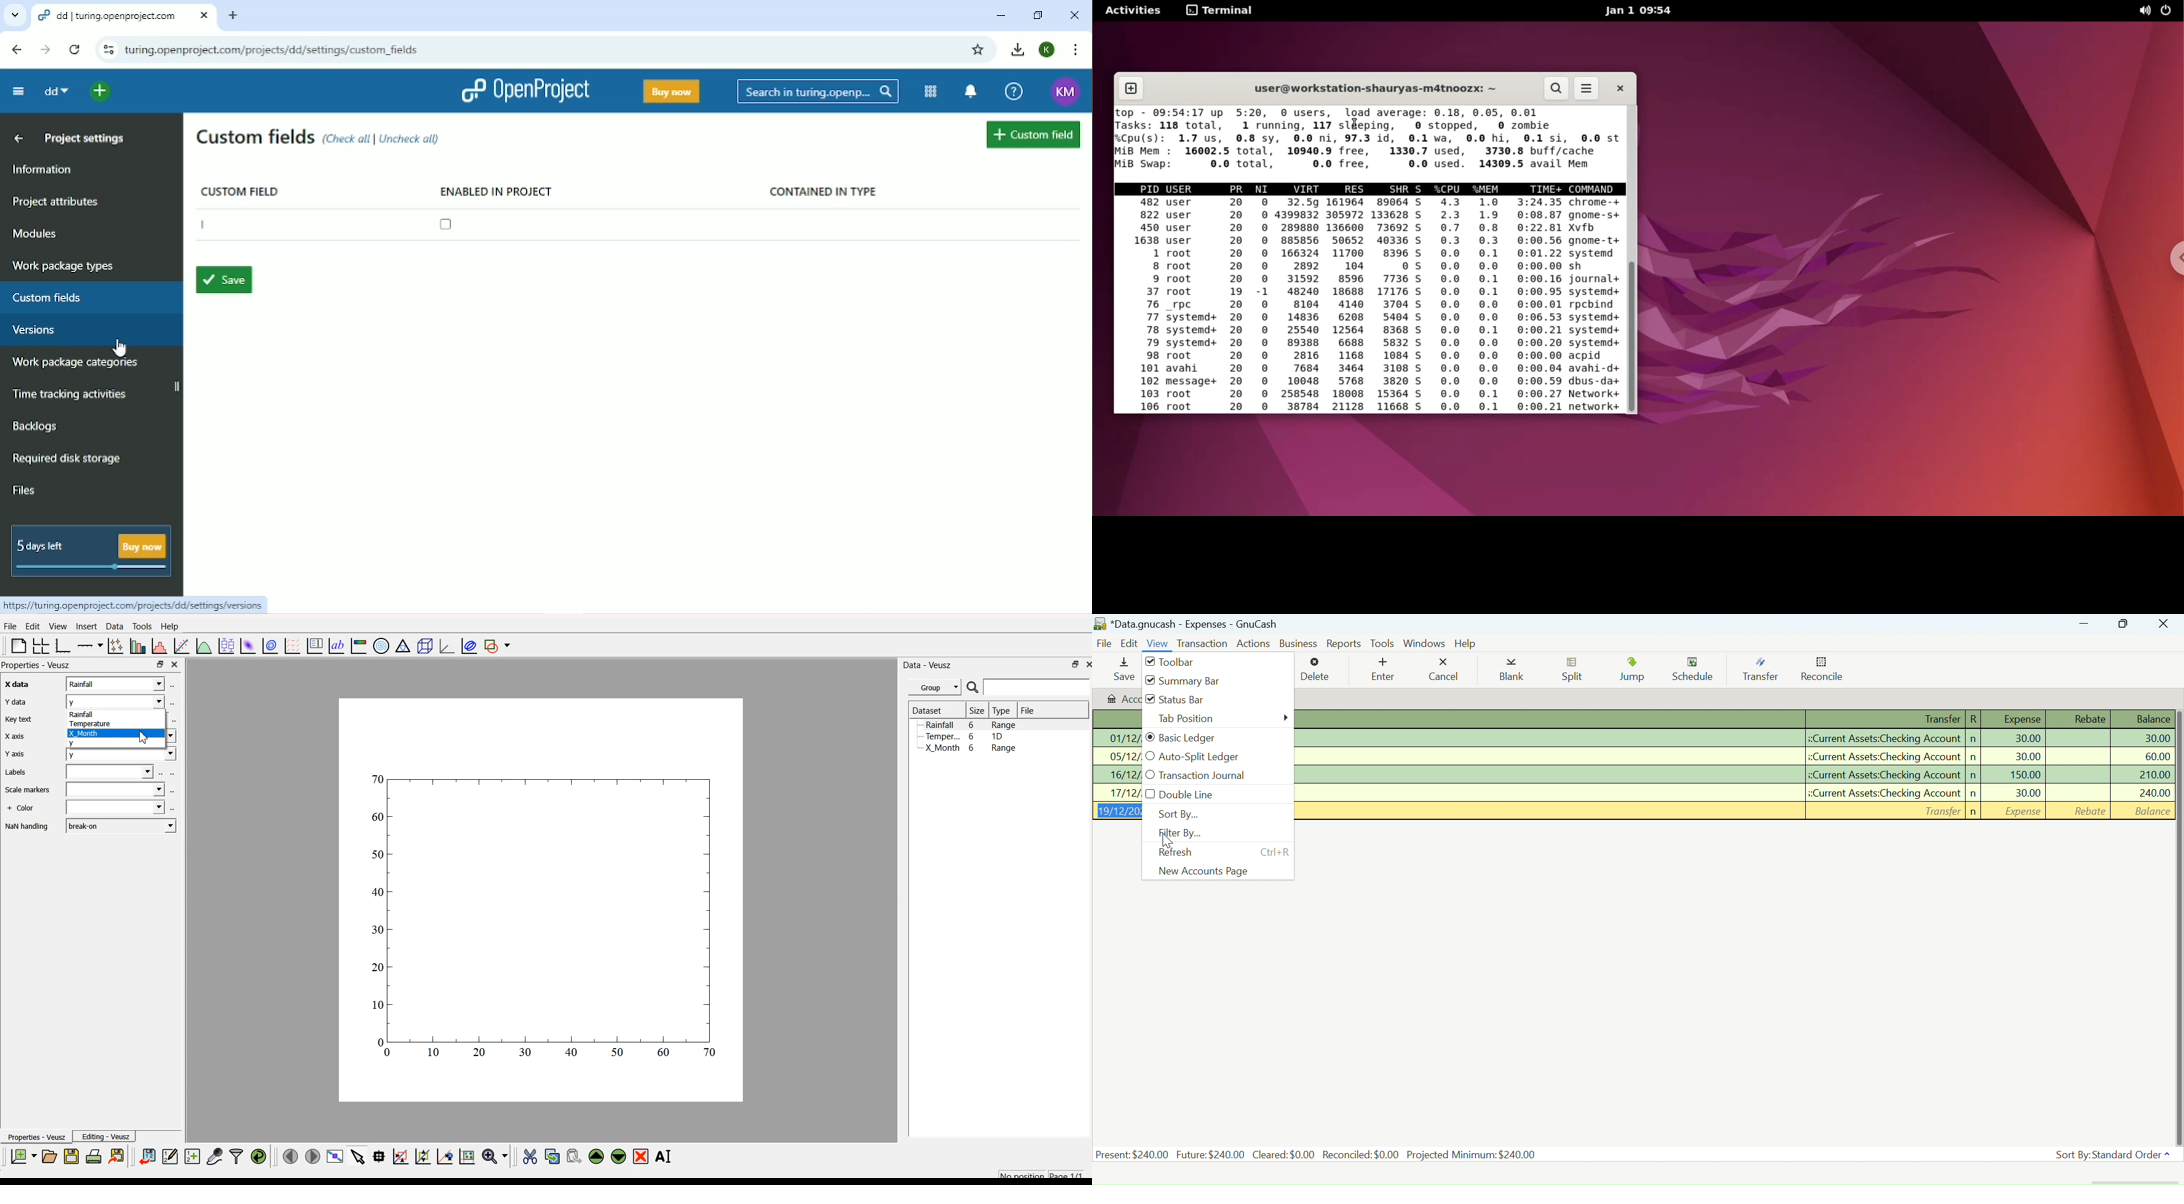 The height and width of the screenshot is (1204, 2184). Describe the element at coordinates (63, 645) in the screenshot. I see `base graph` at that location.